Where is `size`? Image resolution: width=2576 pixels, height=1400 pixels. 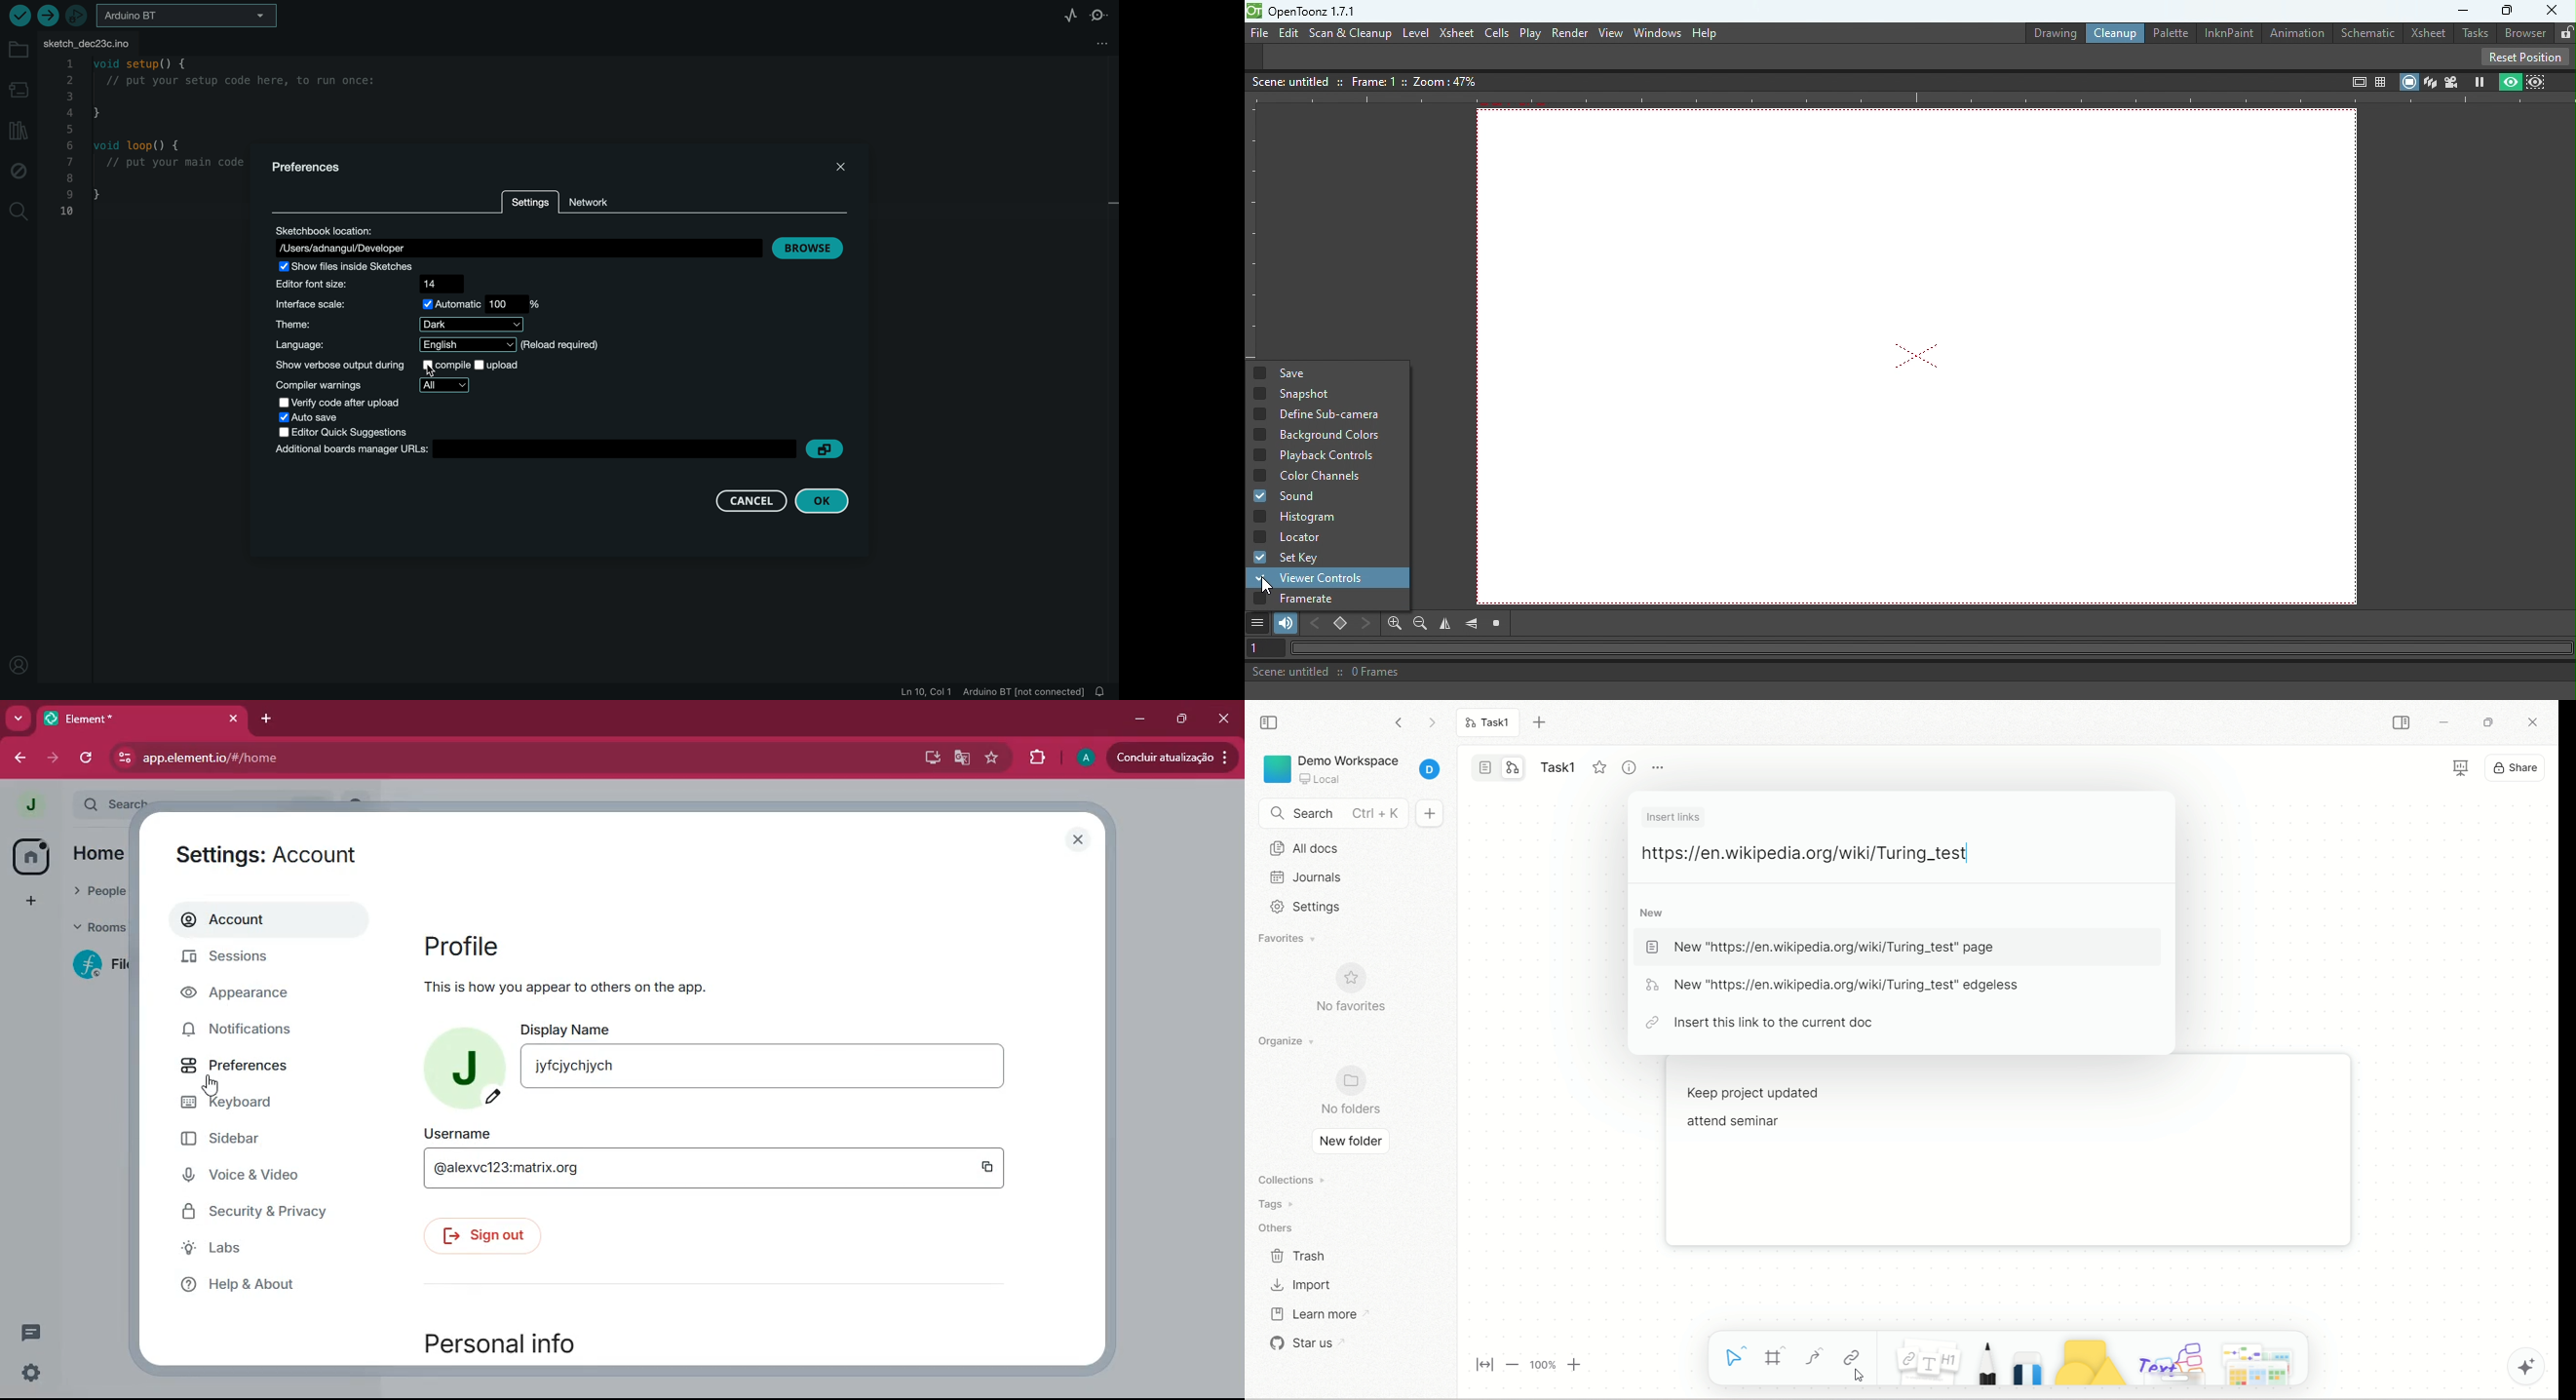 size is located at coordinates (372, 284).